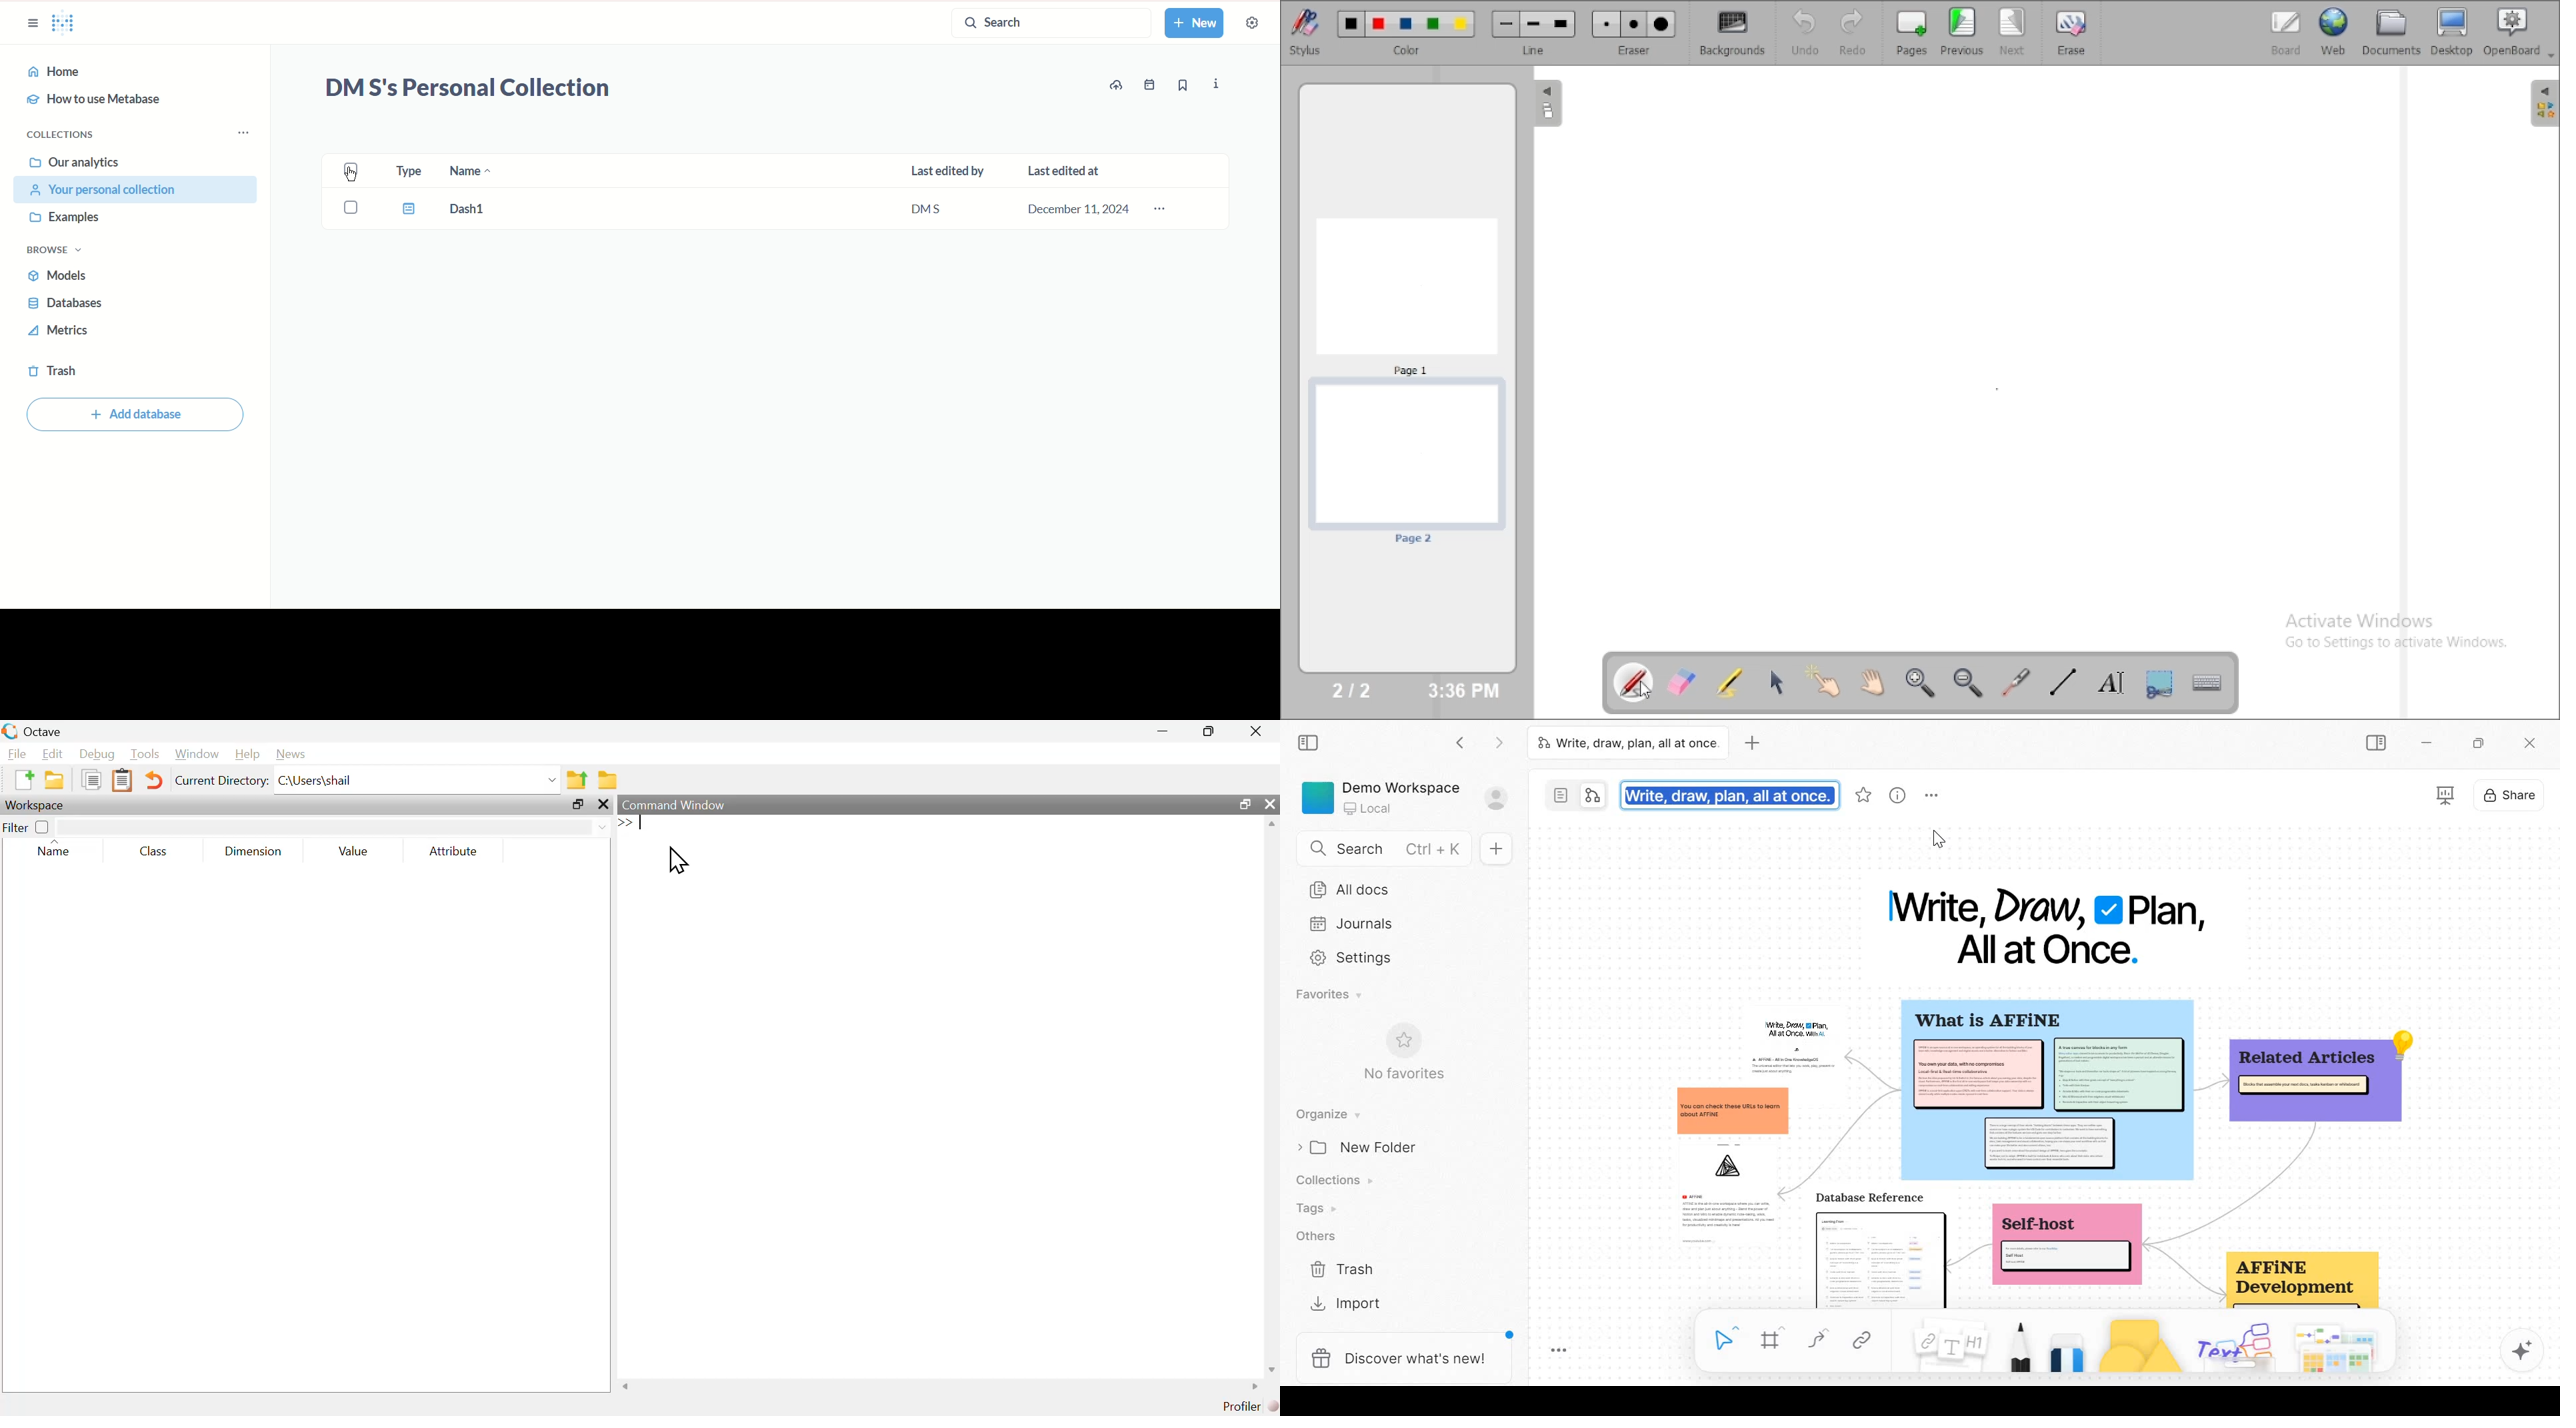  Describe the element at coordinates (1119, 85) in the screenshot. I see `update data` at that location.